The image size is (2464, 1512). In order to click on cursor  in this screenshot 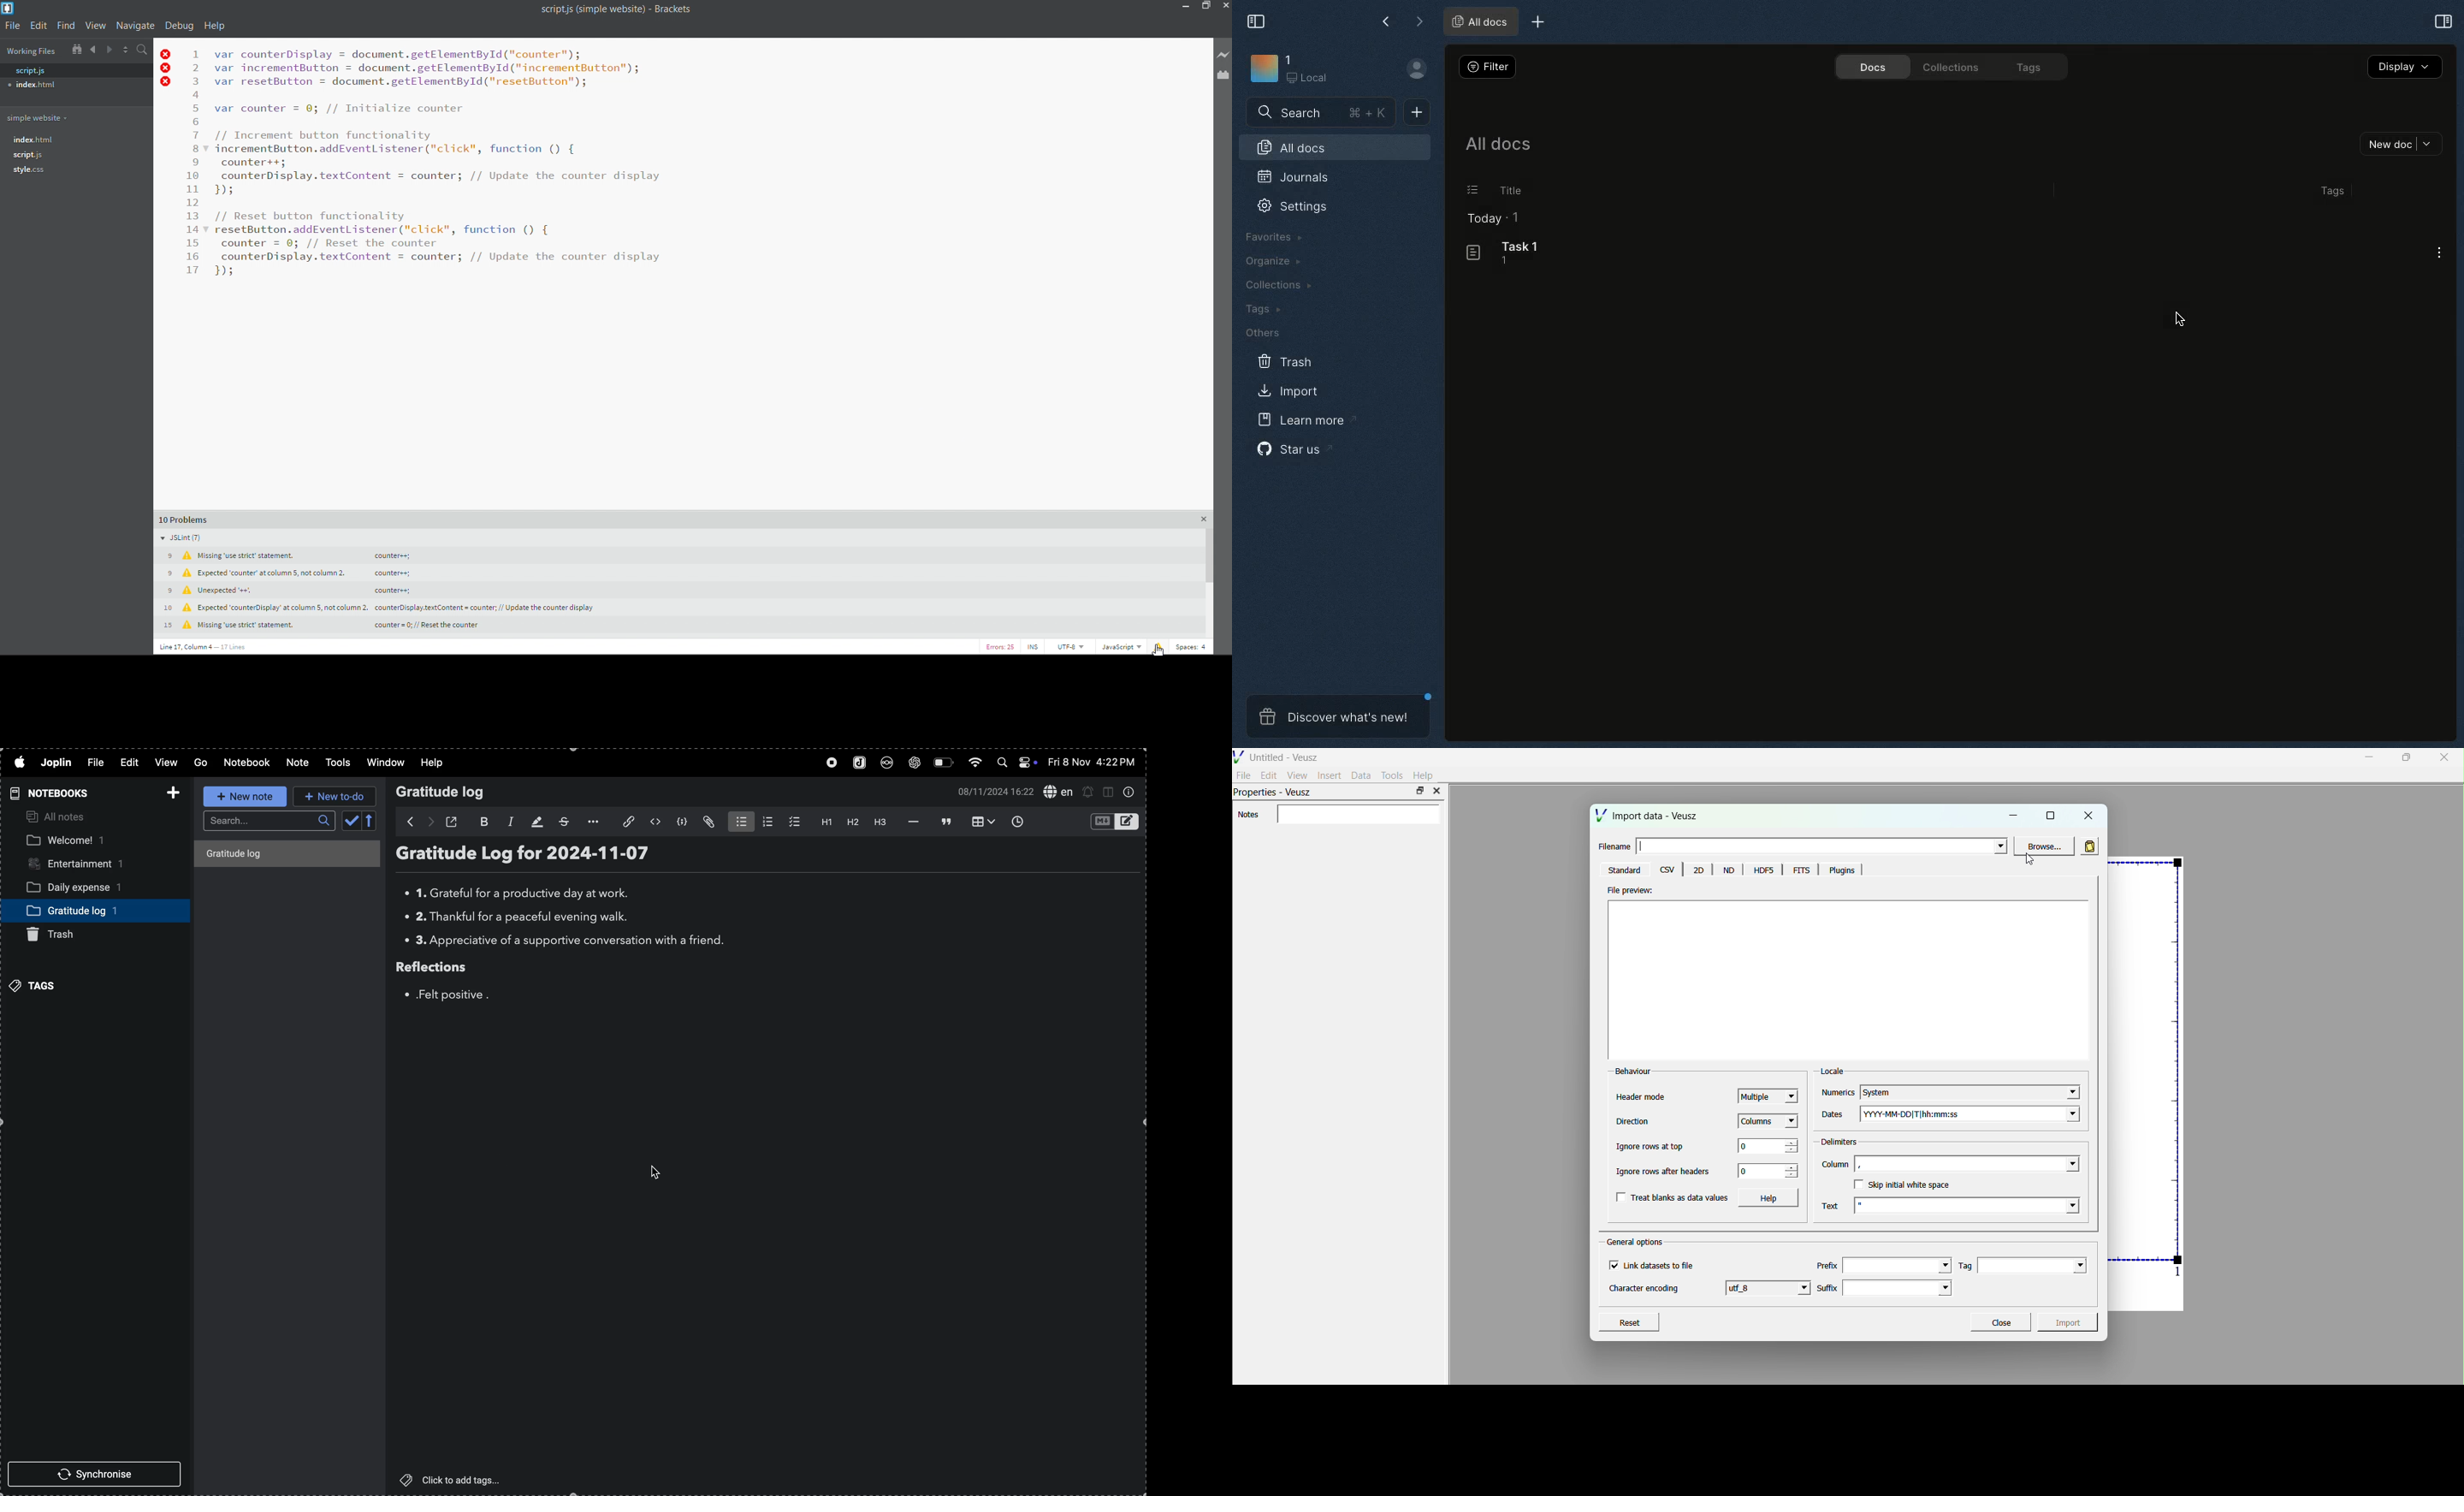, I will do `click(1160, 650)`.